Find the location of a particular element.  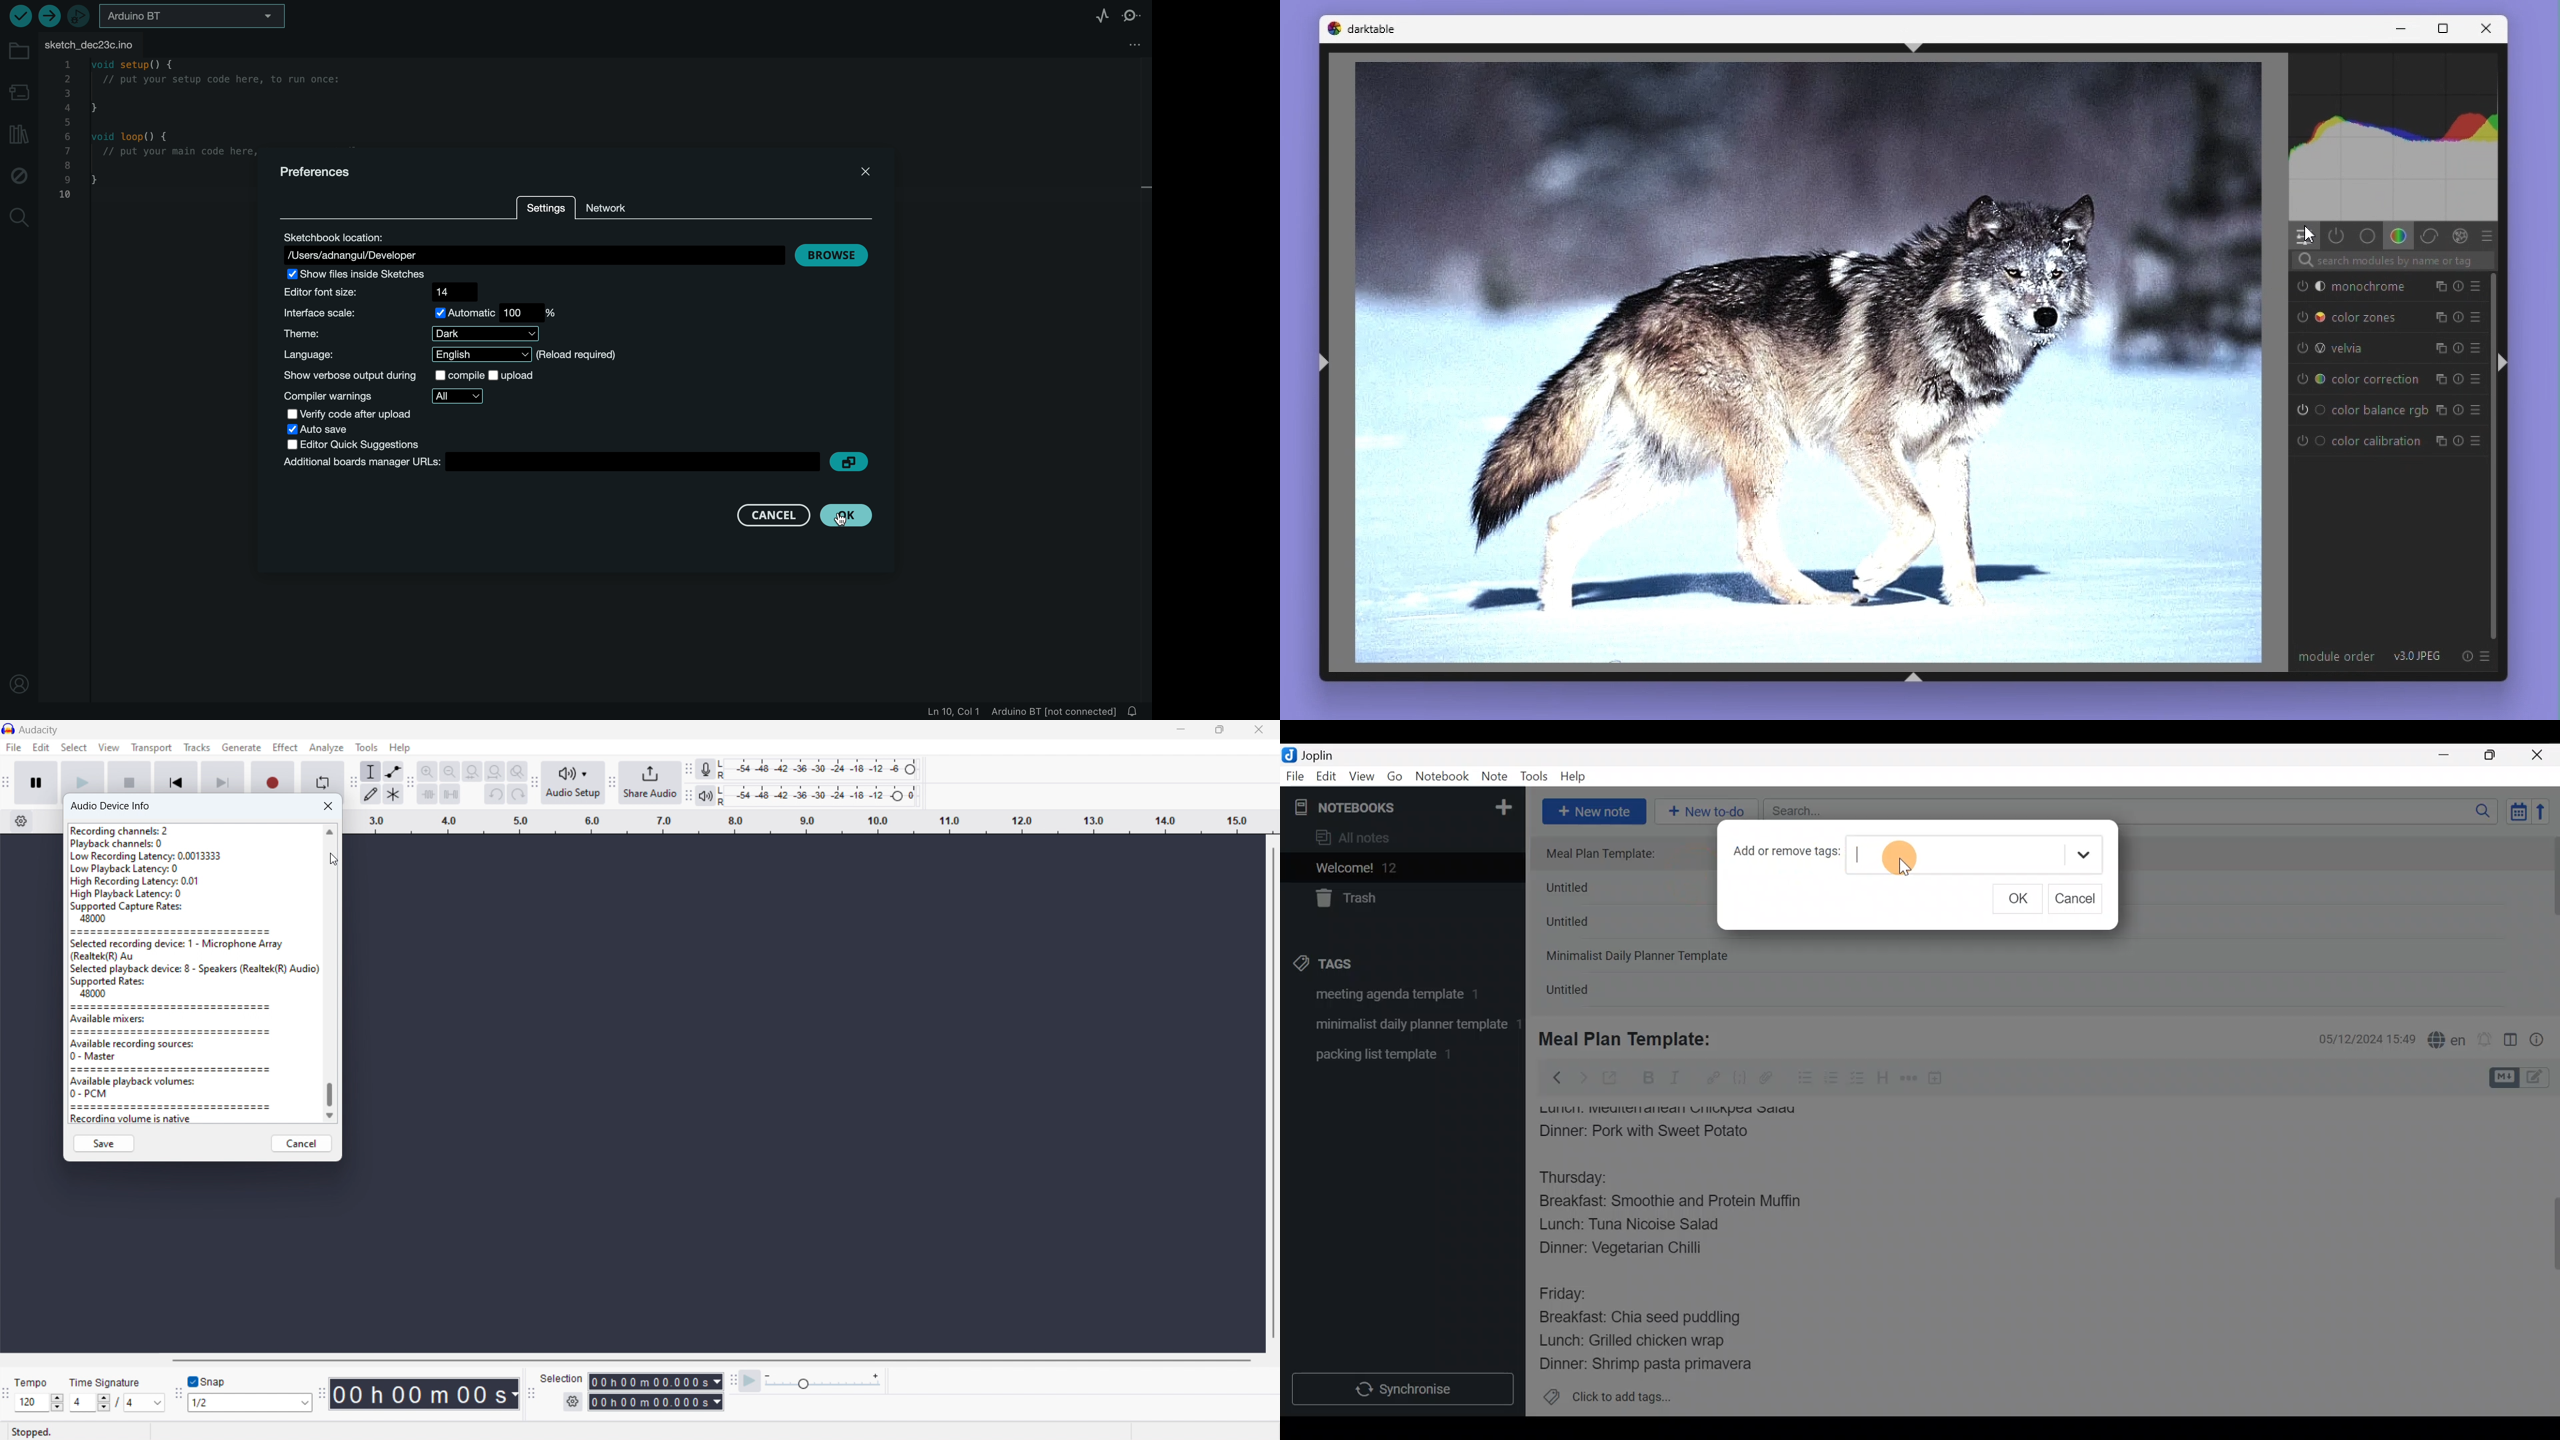

copy is located at coordinates (853, 460).